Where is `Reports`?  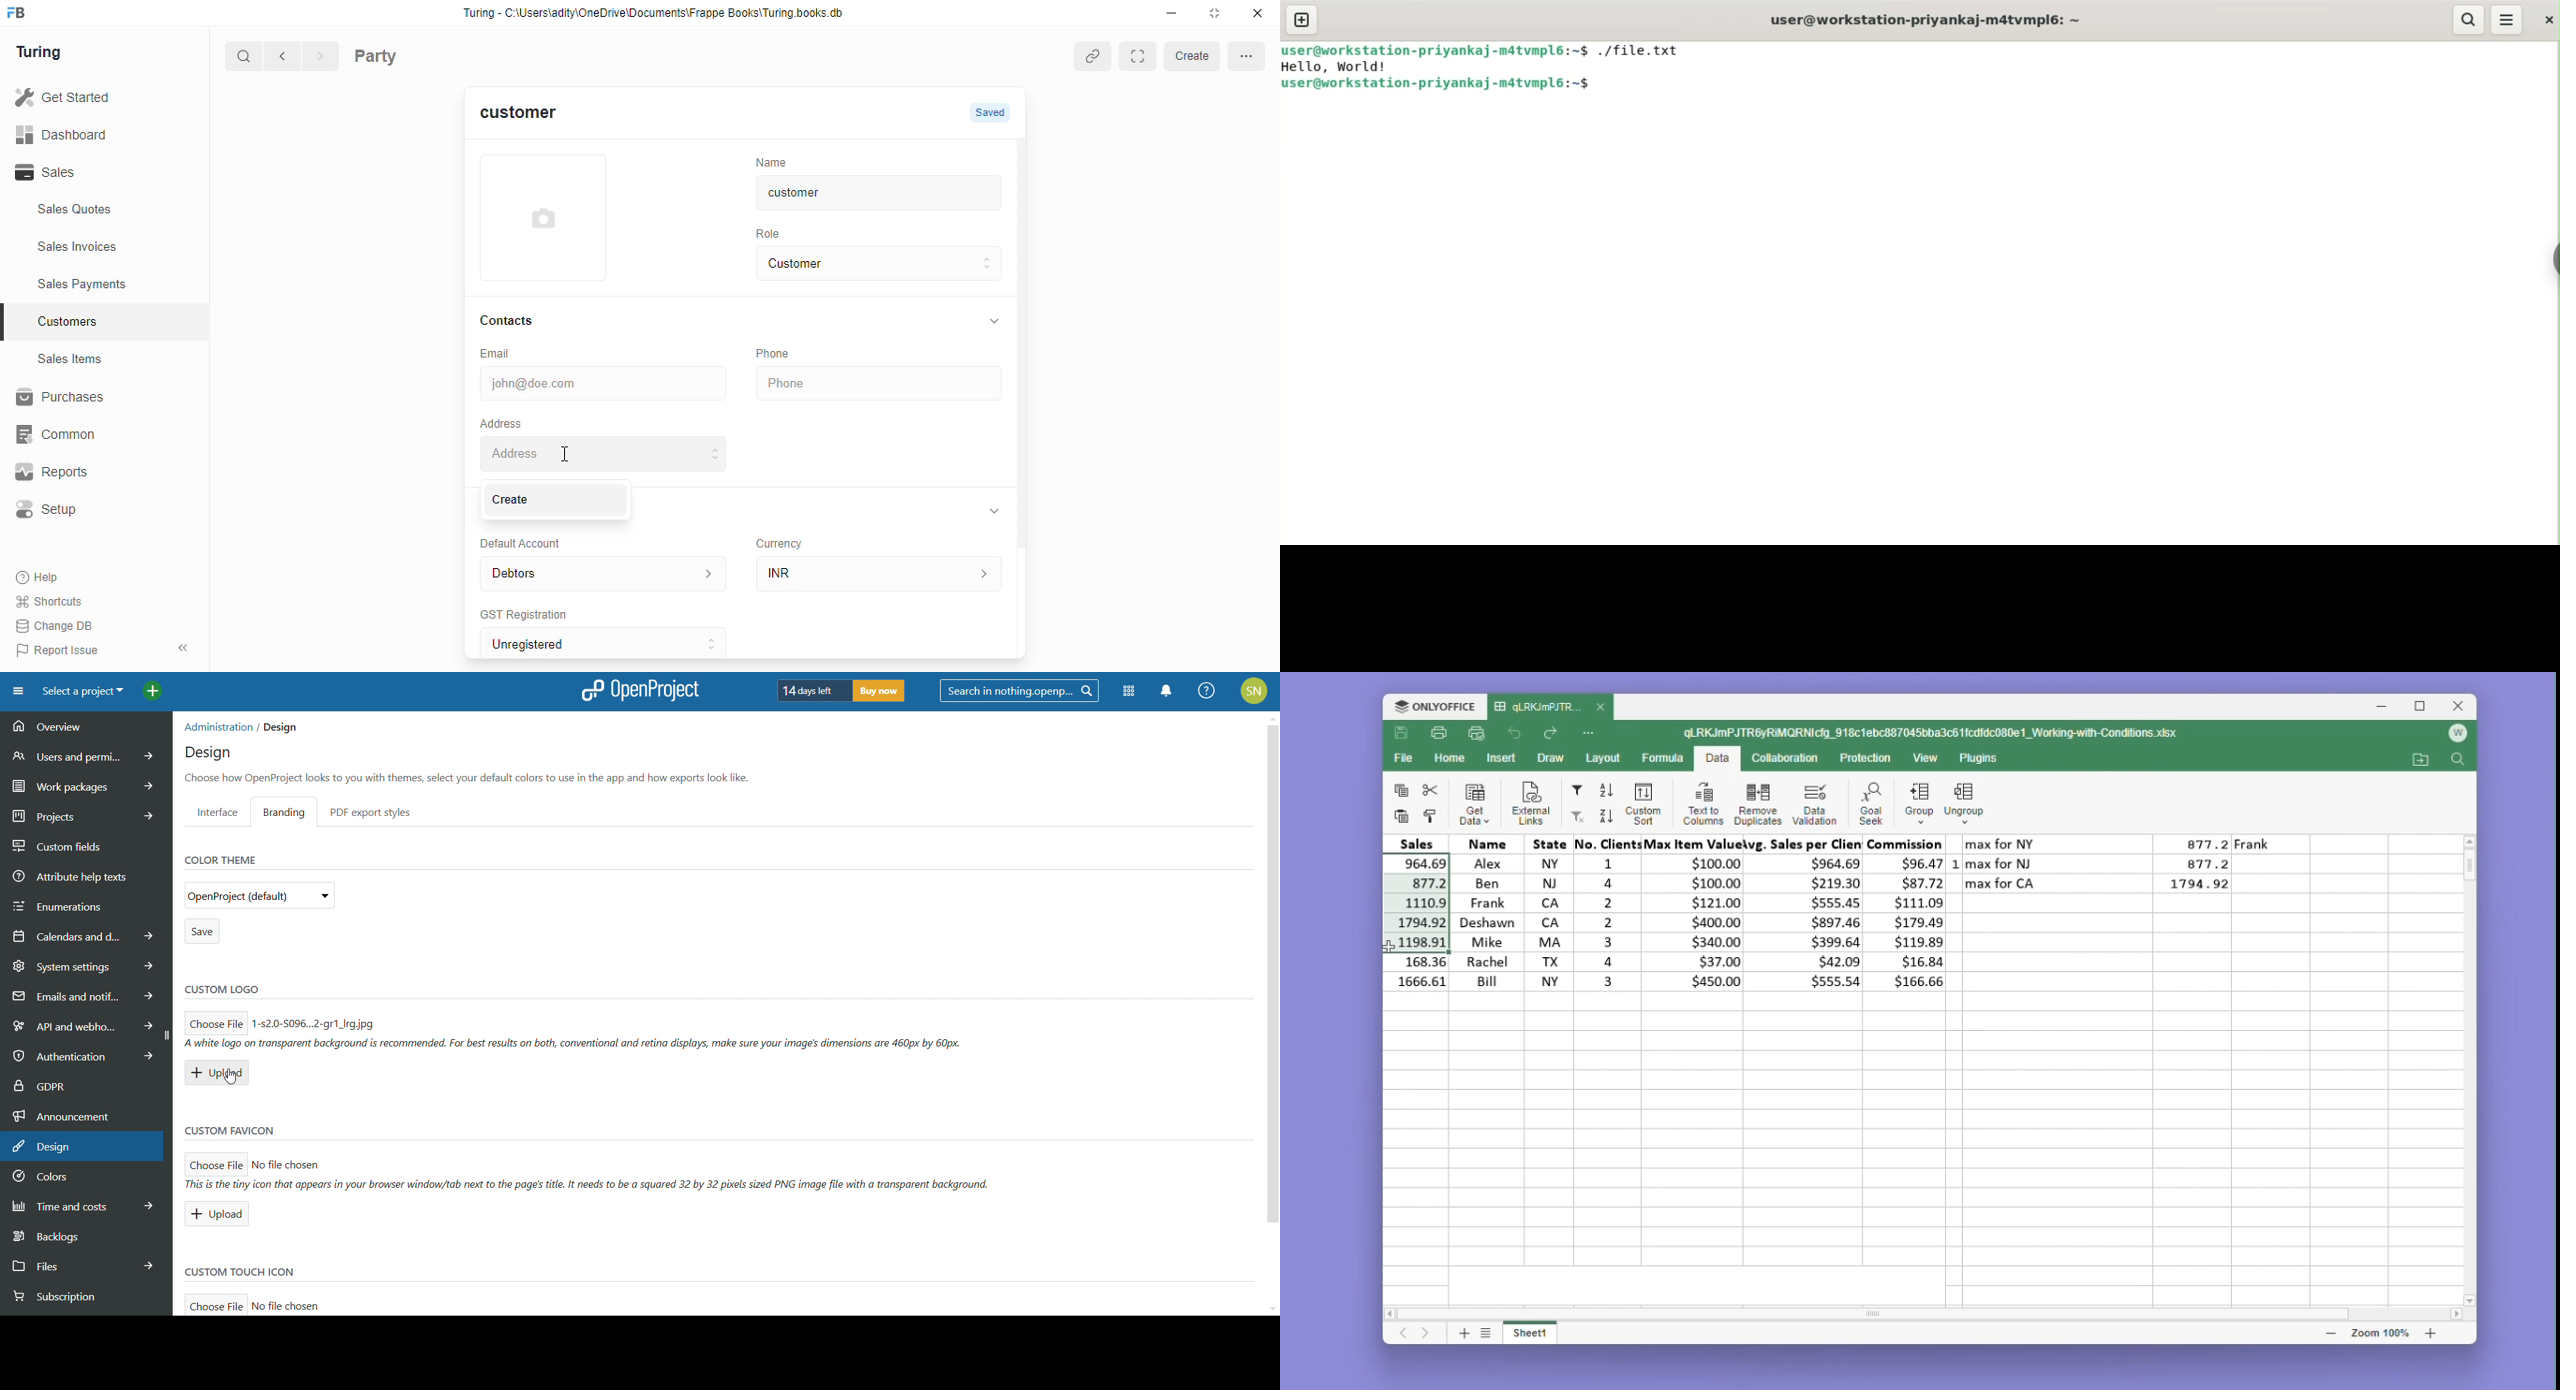 Reports is located at coordinates (85, 473).